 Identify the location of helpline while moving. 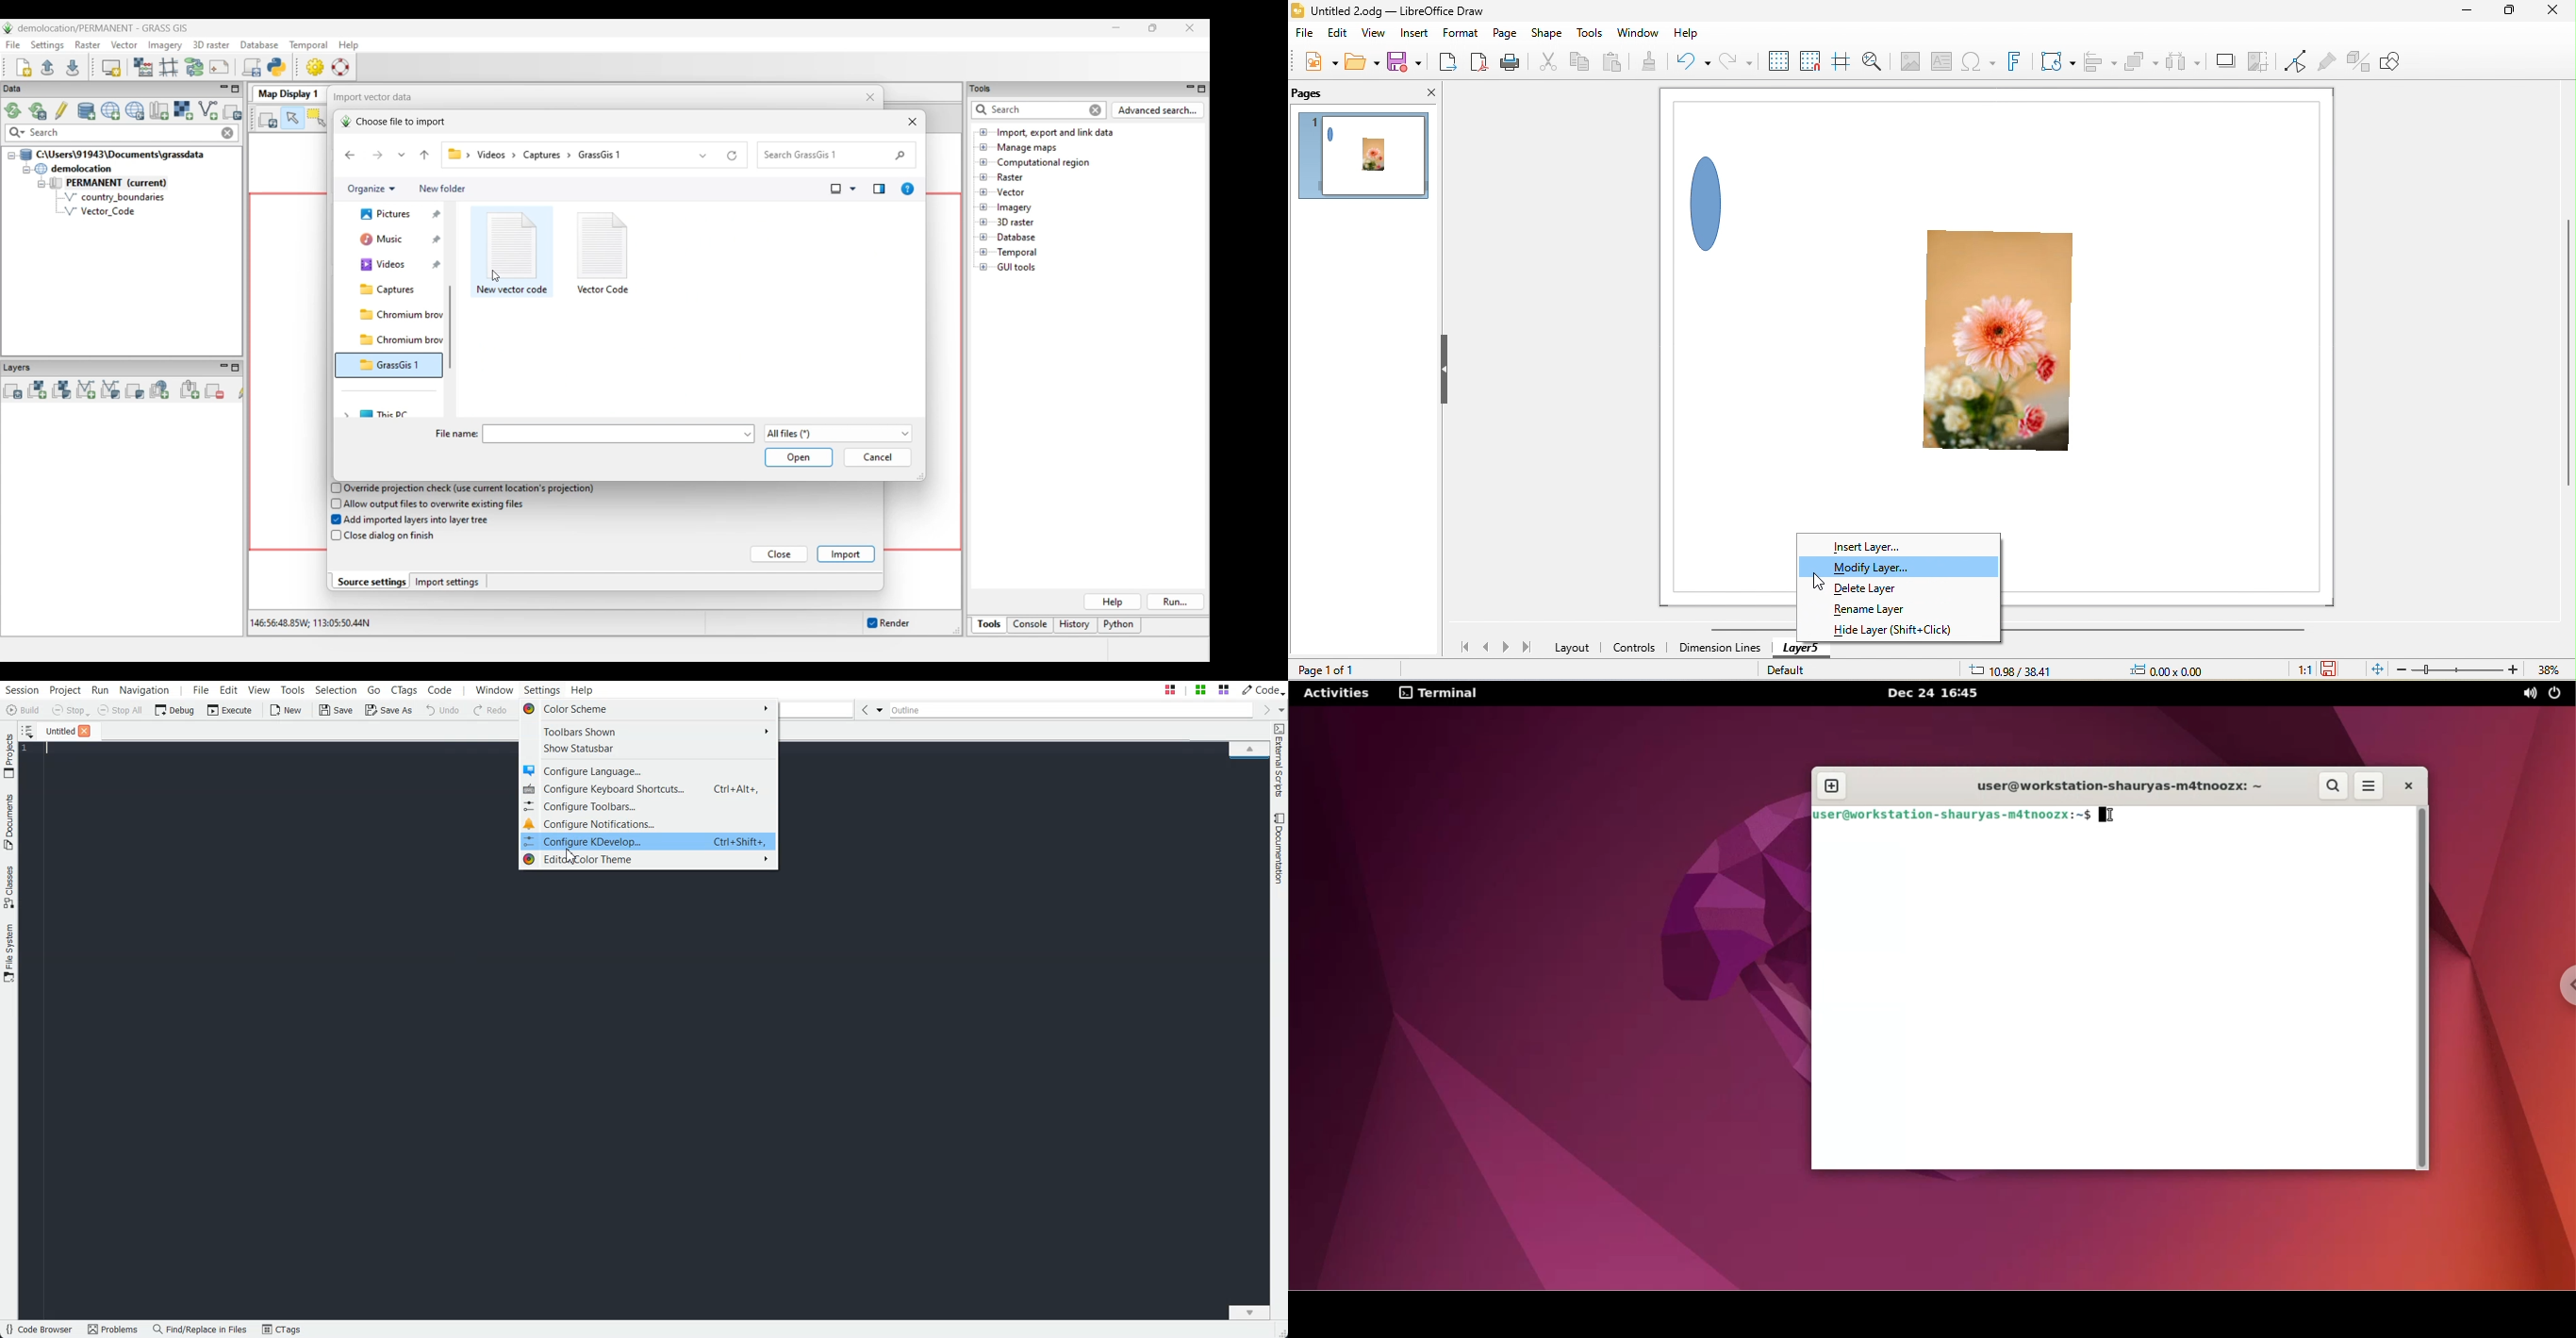
(1841, 60).